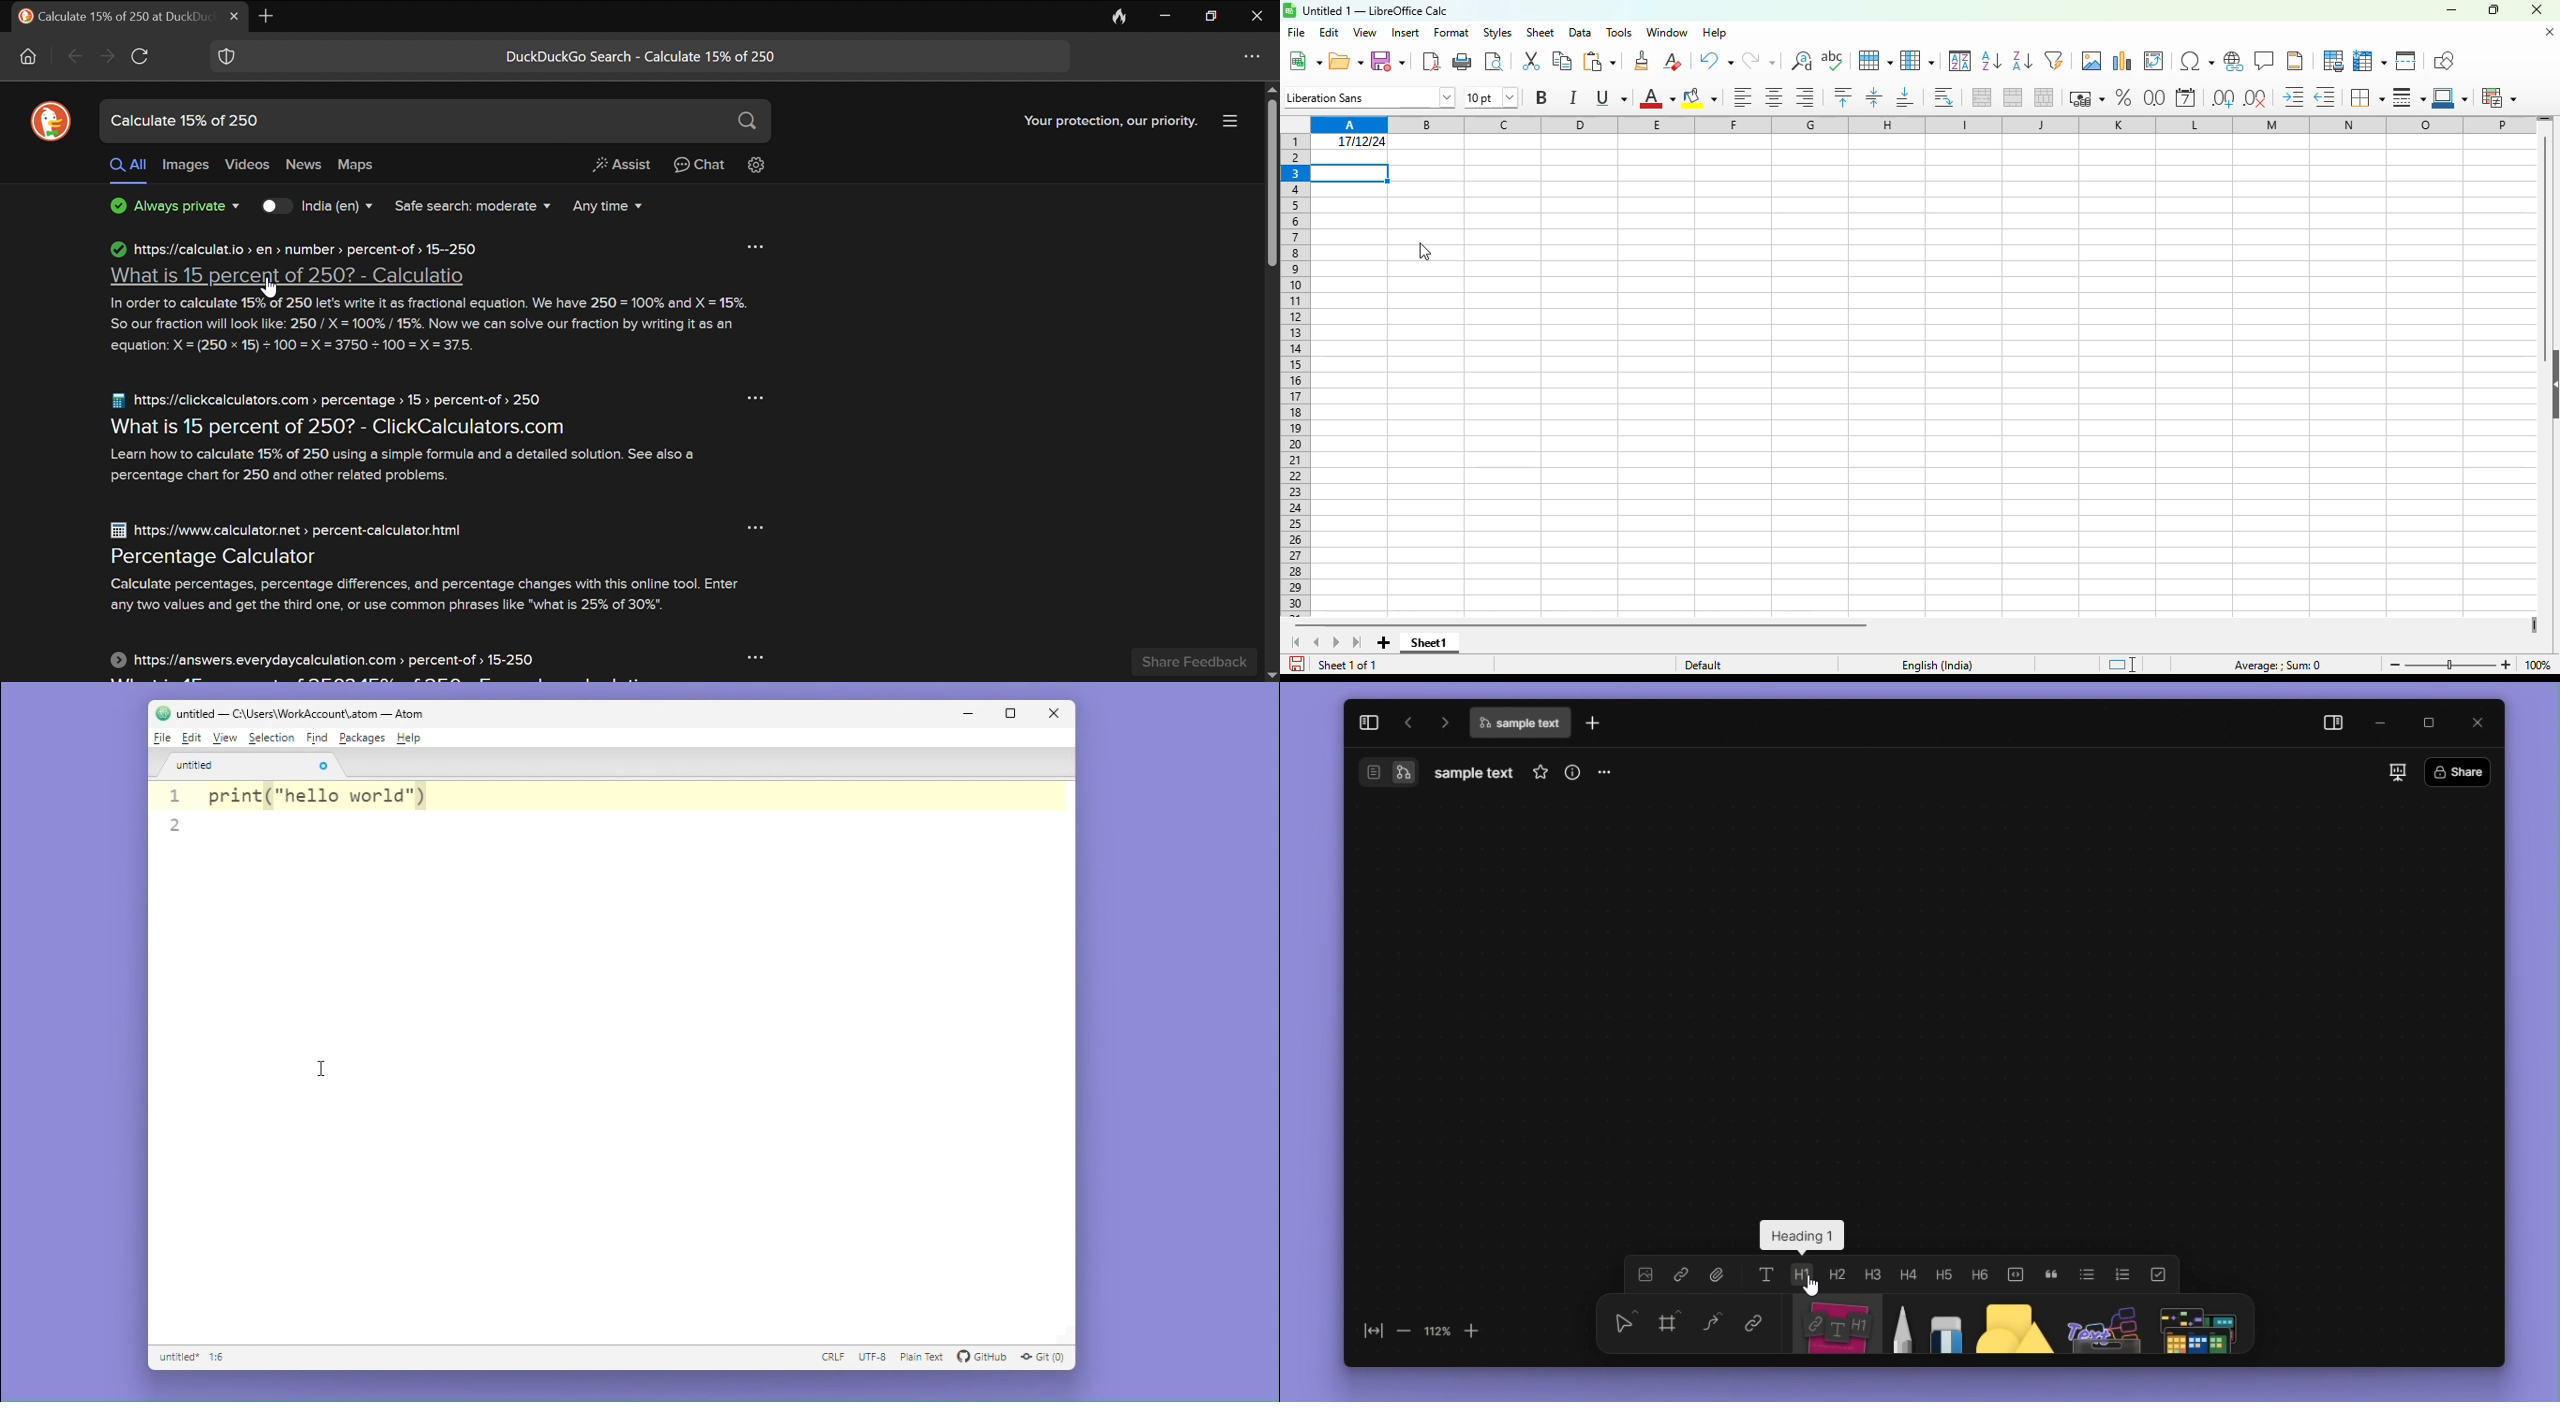 This screenshot has width=2576, height=1428. Describe the element at coordinates (2015, 1275) in the screenshot. I see `code block` at that location.